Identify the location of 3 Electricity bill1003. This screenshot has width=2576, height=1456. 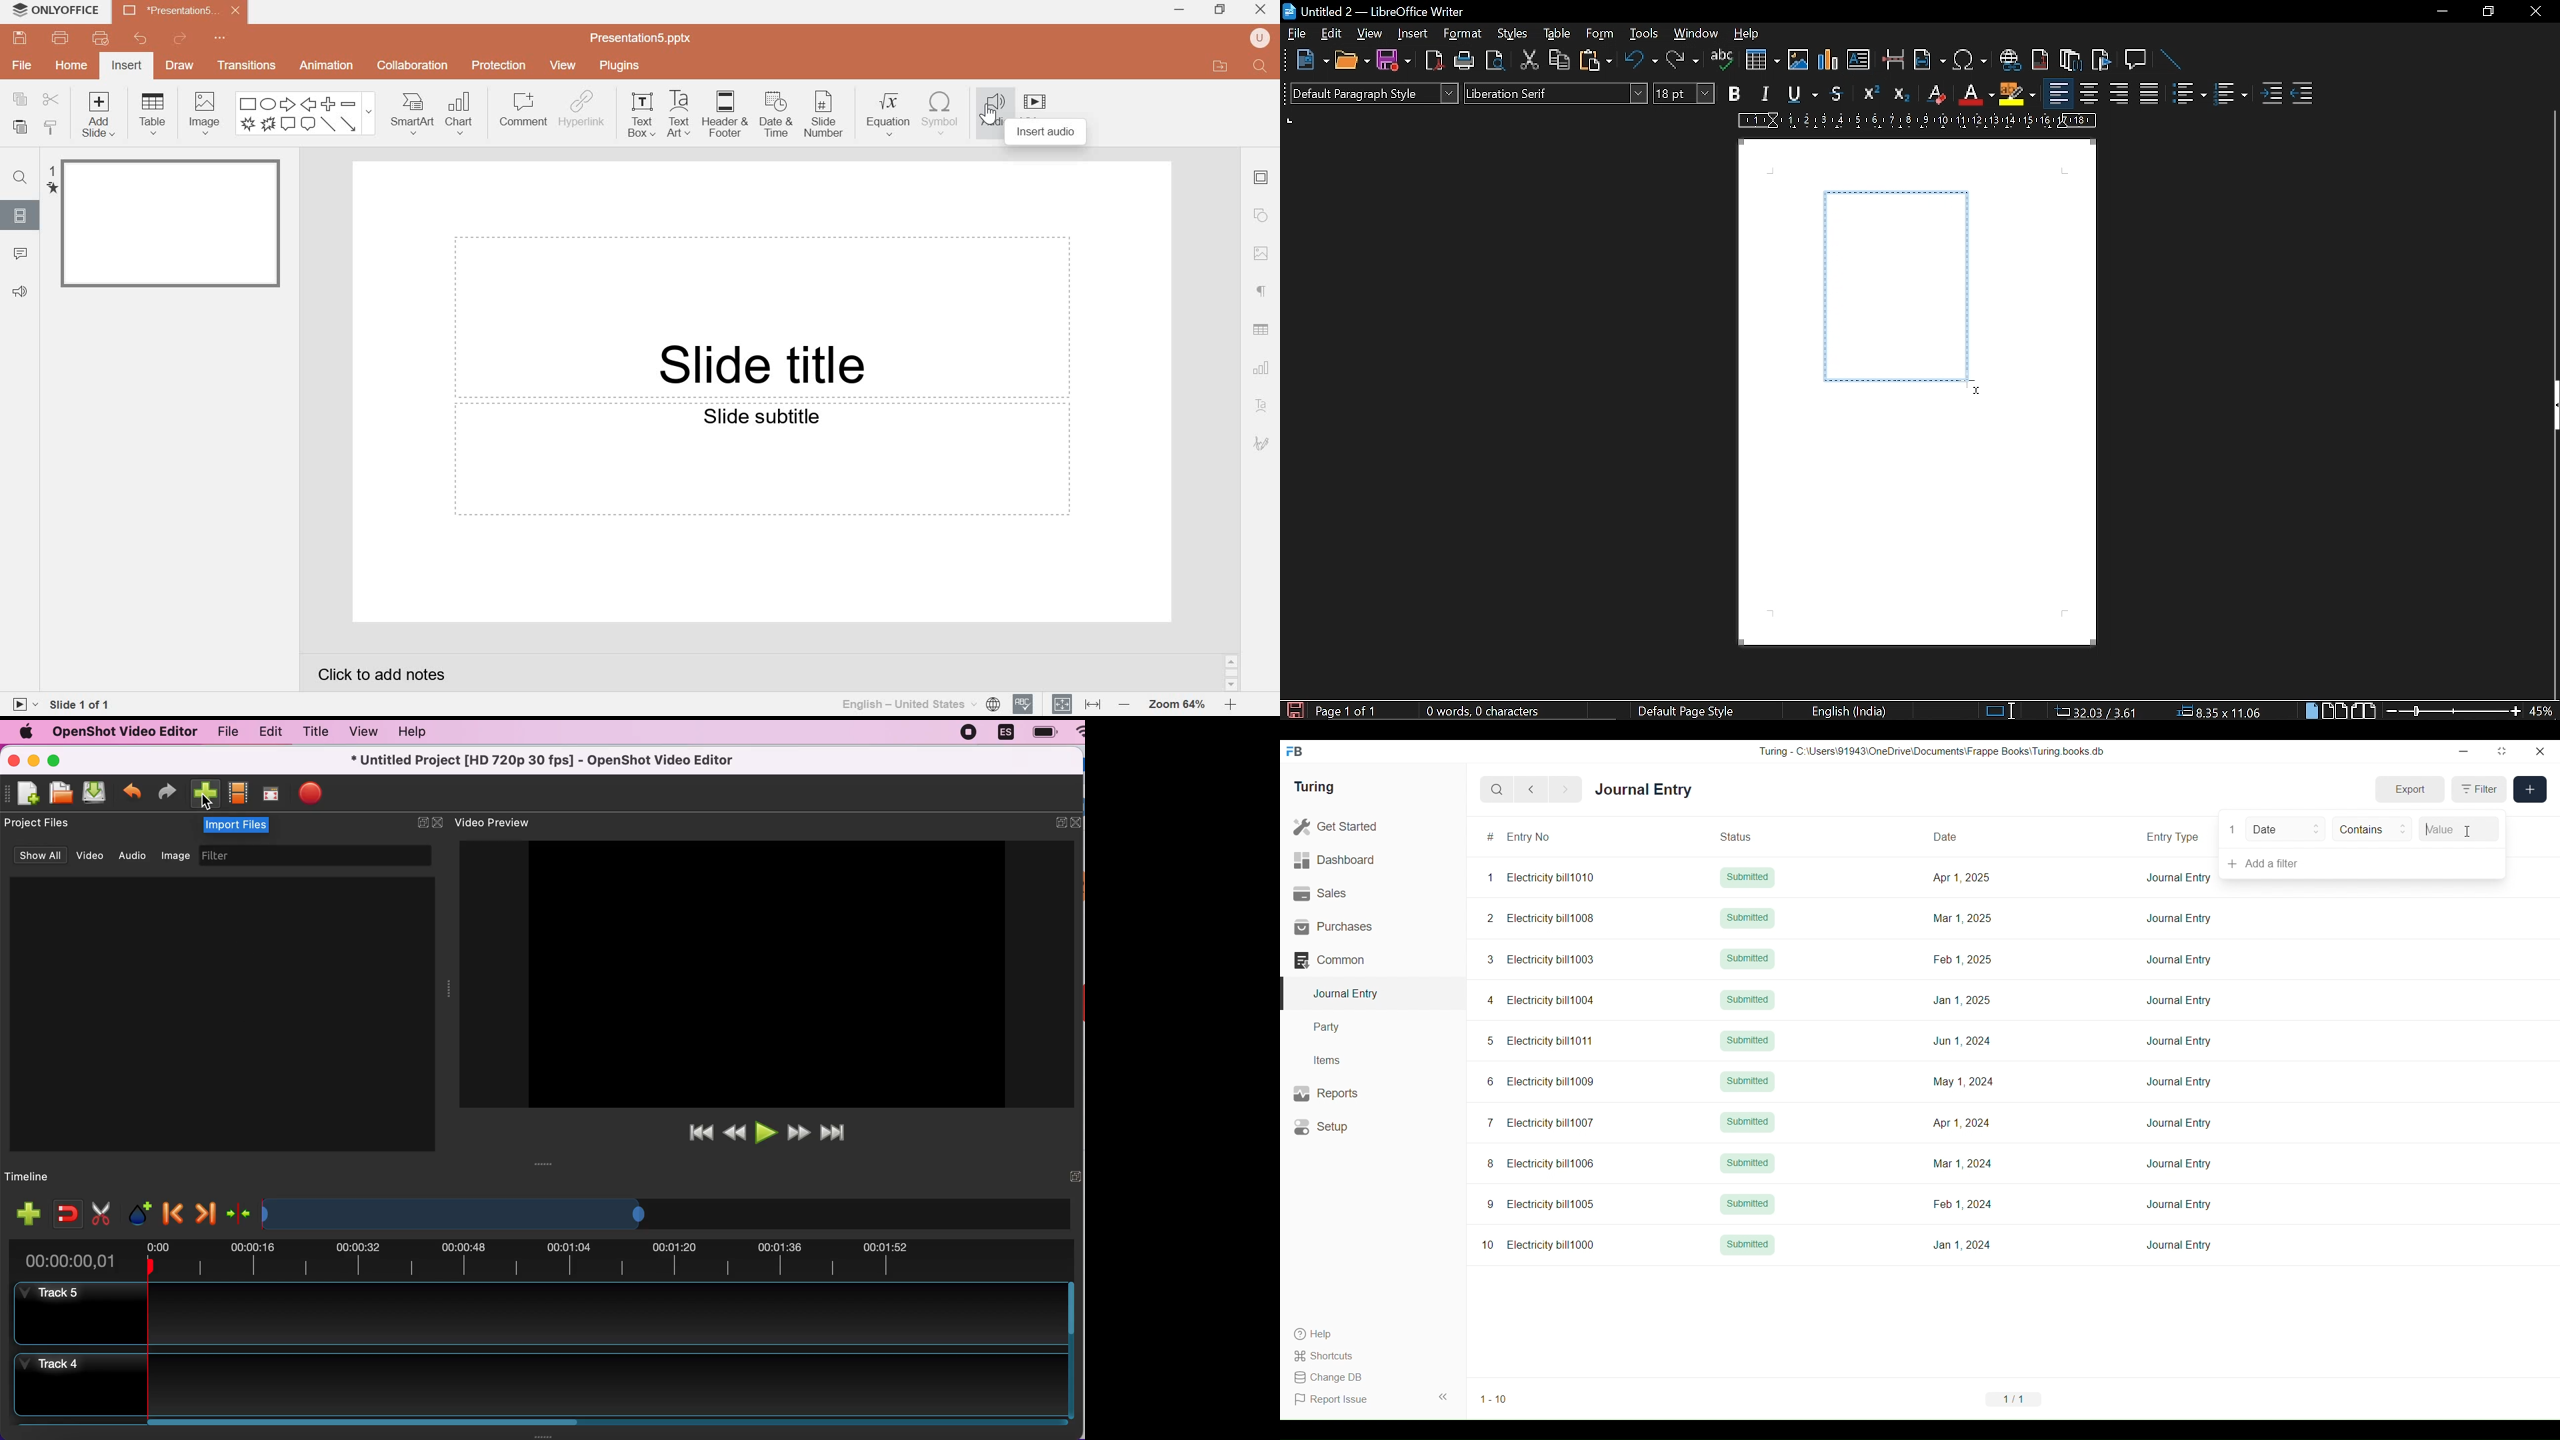
(1541, 959).